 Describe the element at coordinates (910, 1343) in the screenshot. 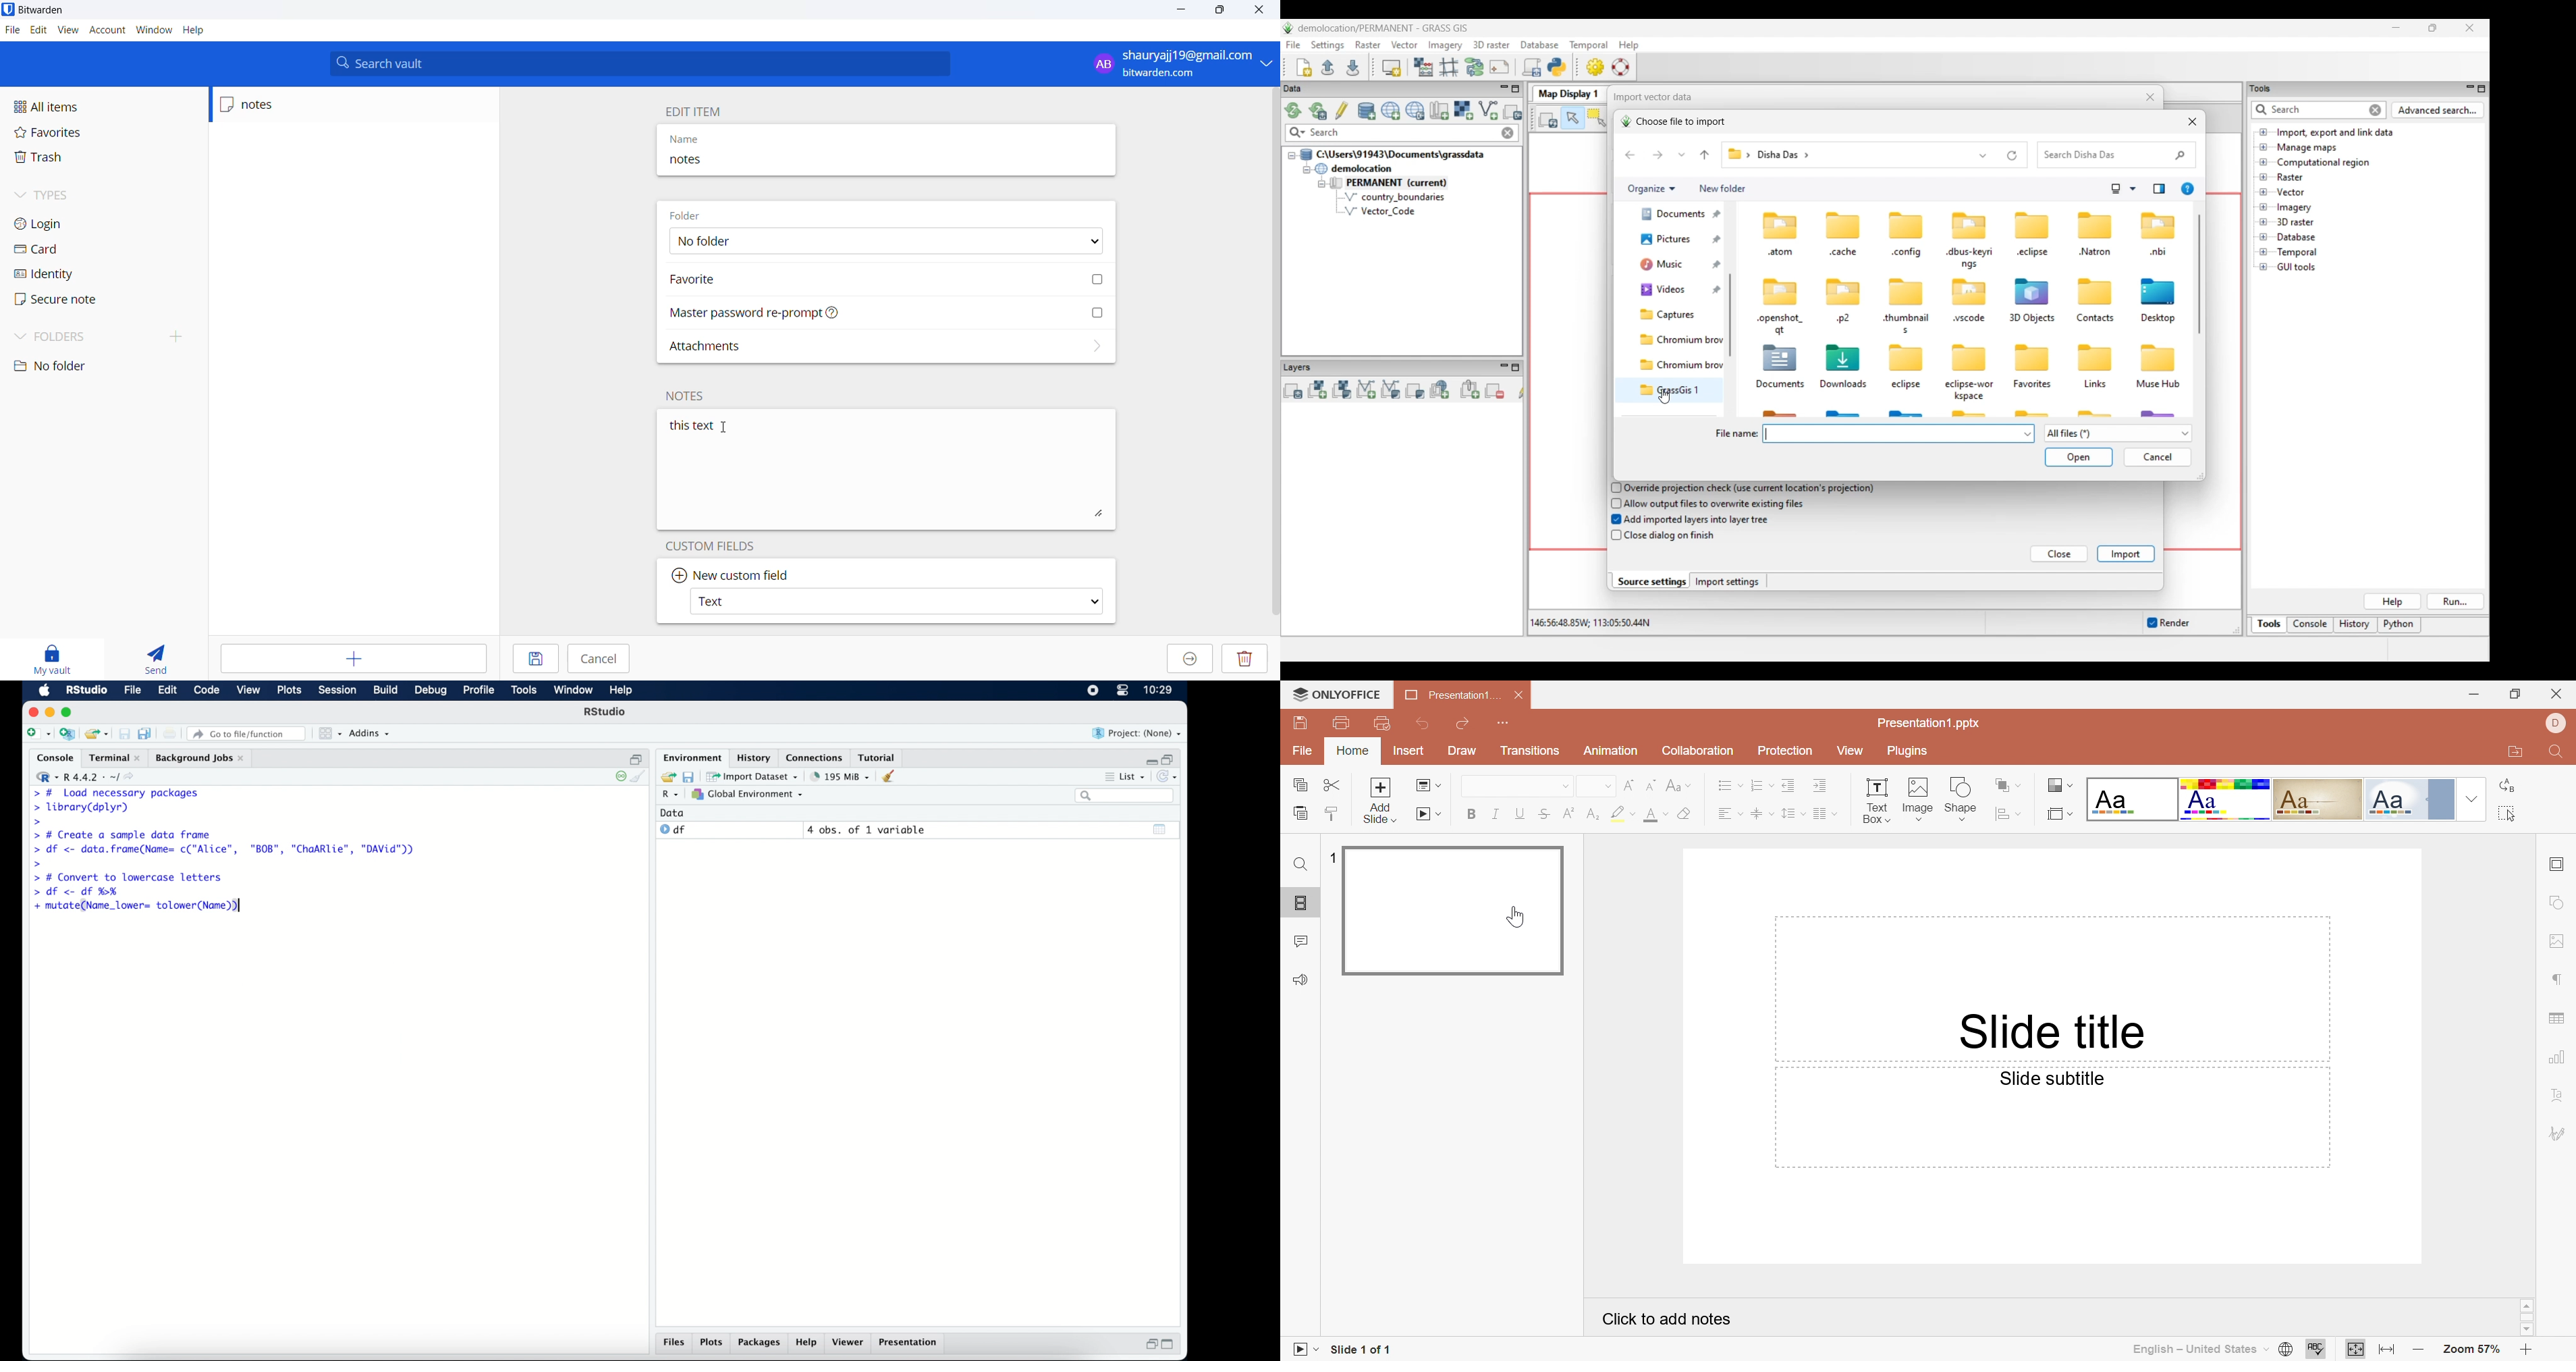

I see `presentation` at that location.